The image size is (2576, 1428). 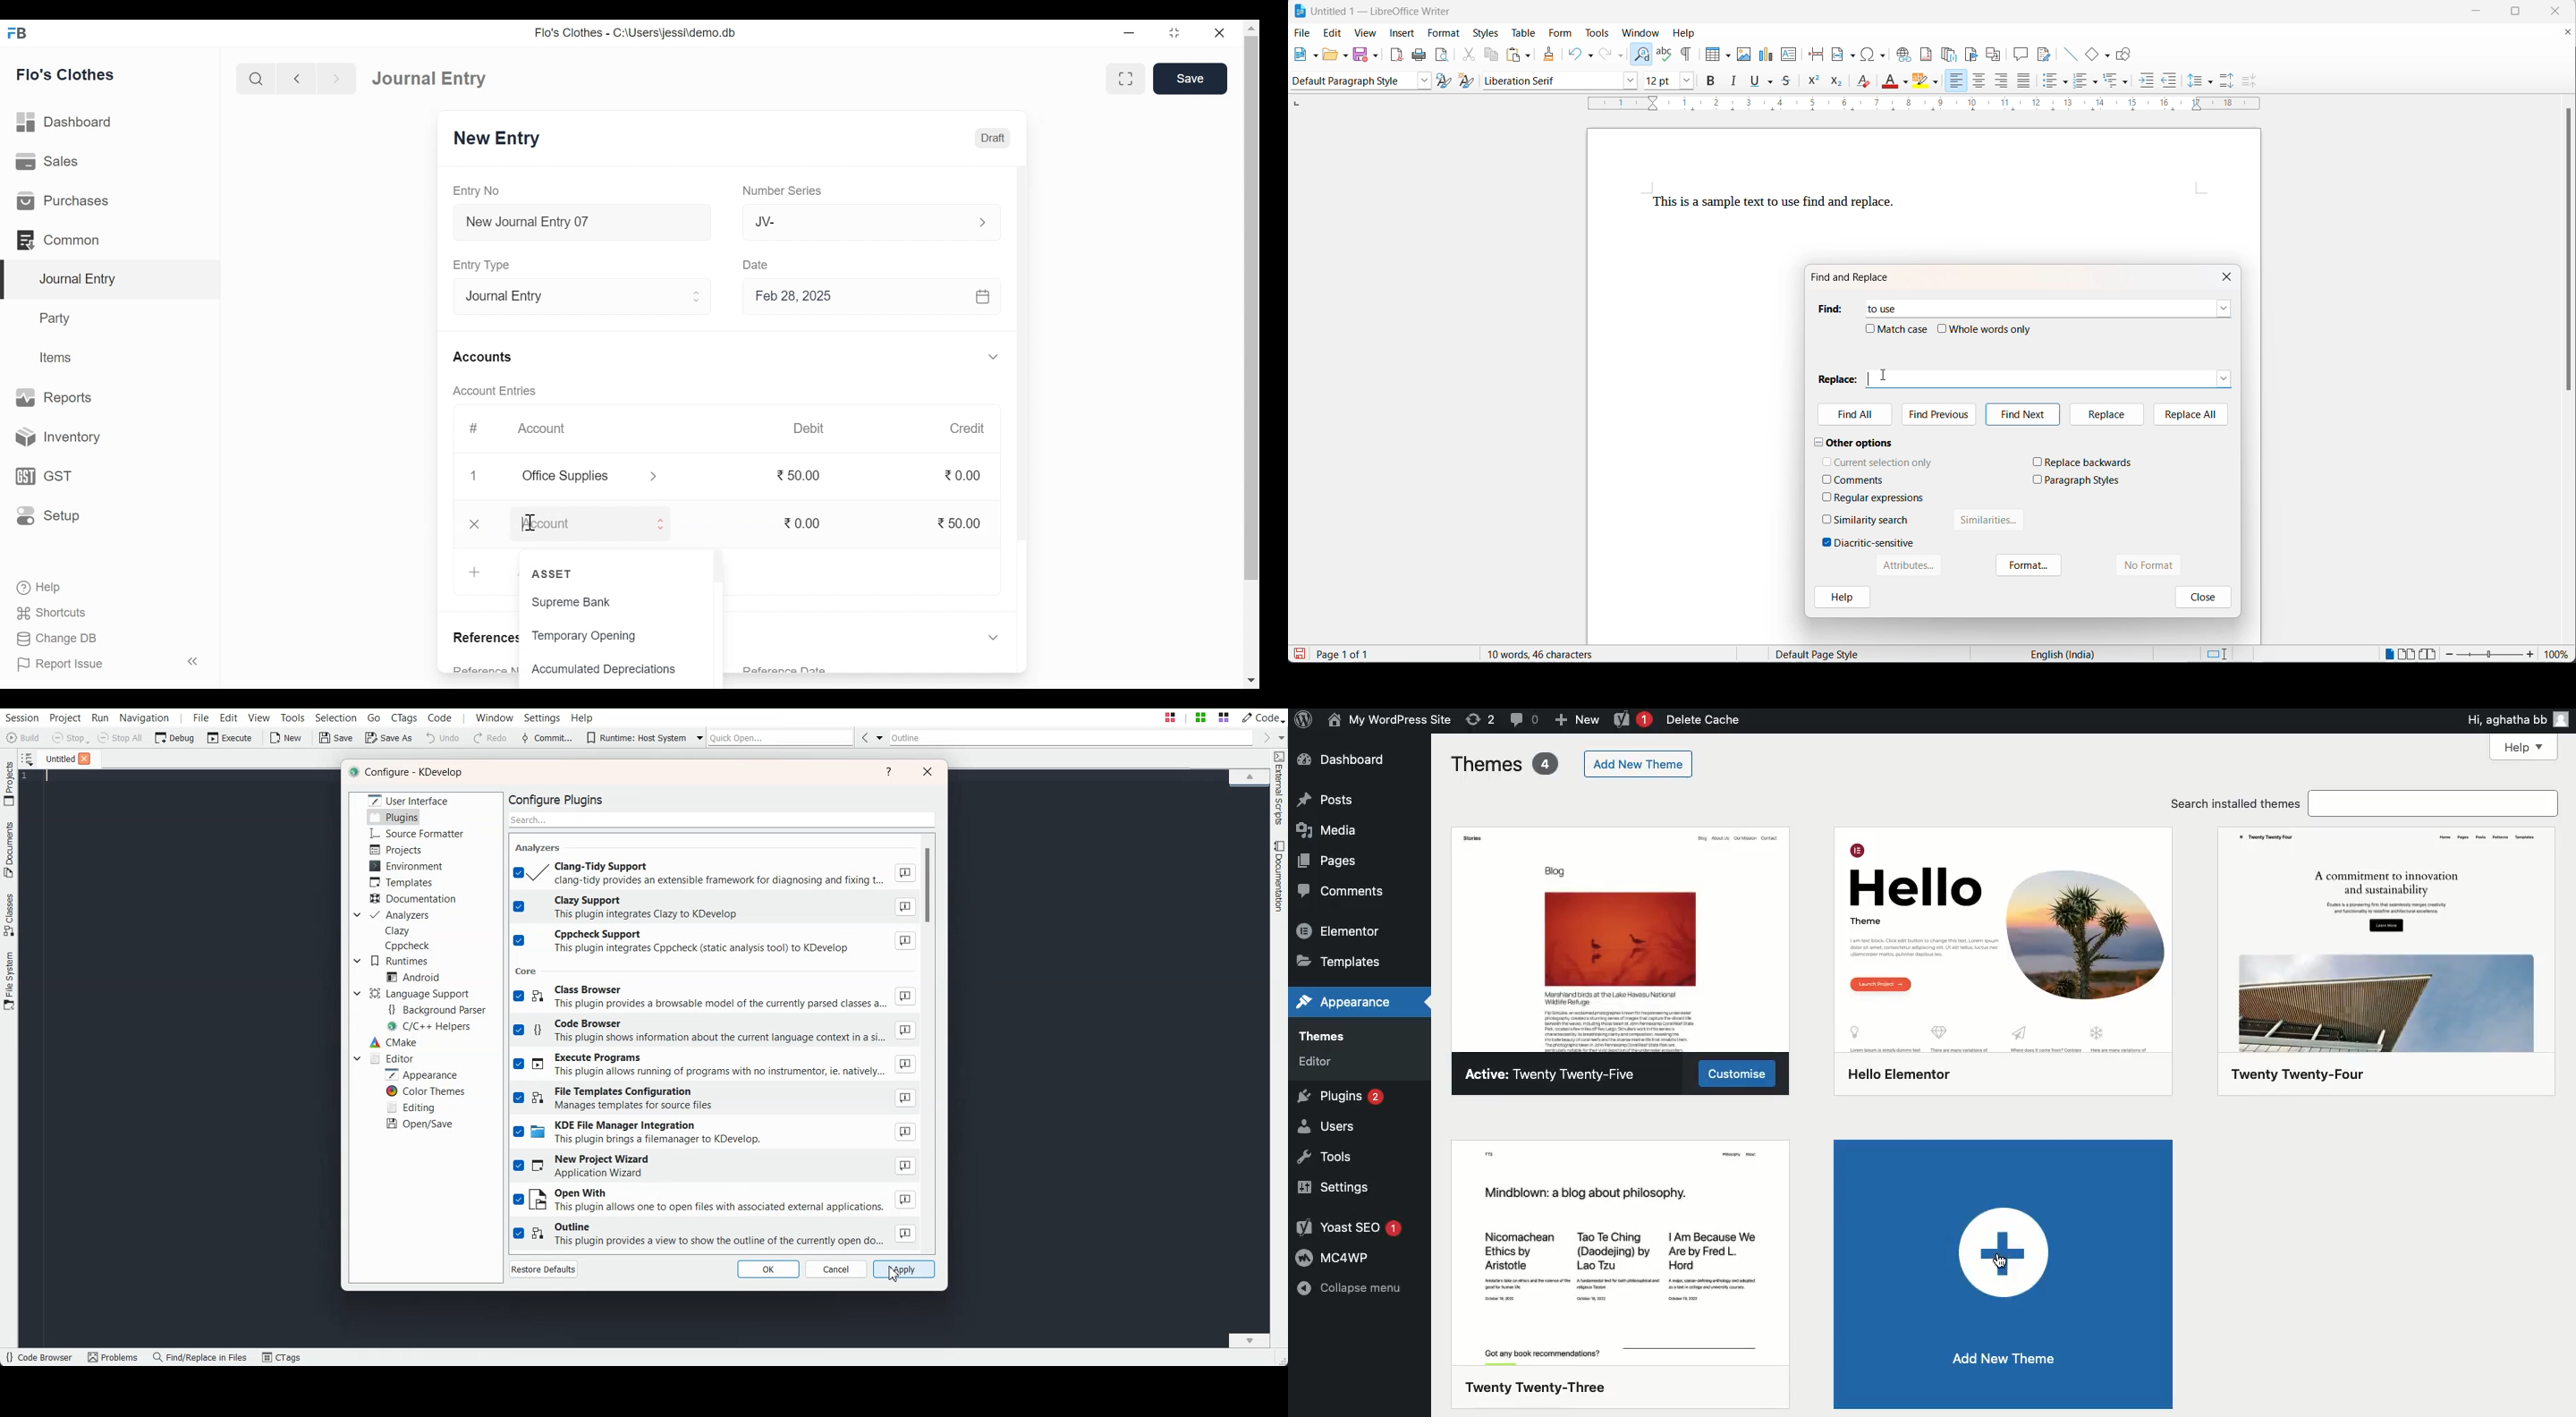 What do you see at coordinates (2225, 378) in the screenshot?
I see `replace dropdown button` at bounding box center [2225, 378].